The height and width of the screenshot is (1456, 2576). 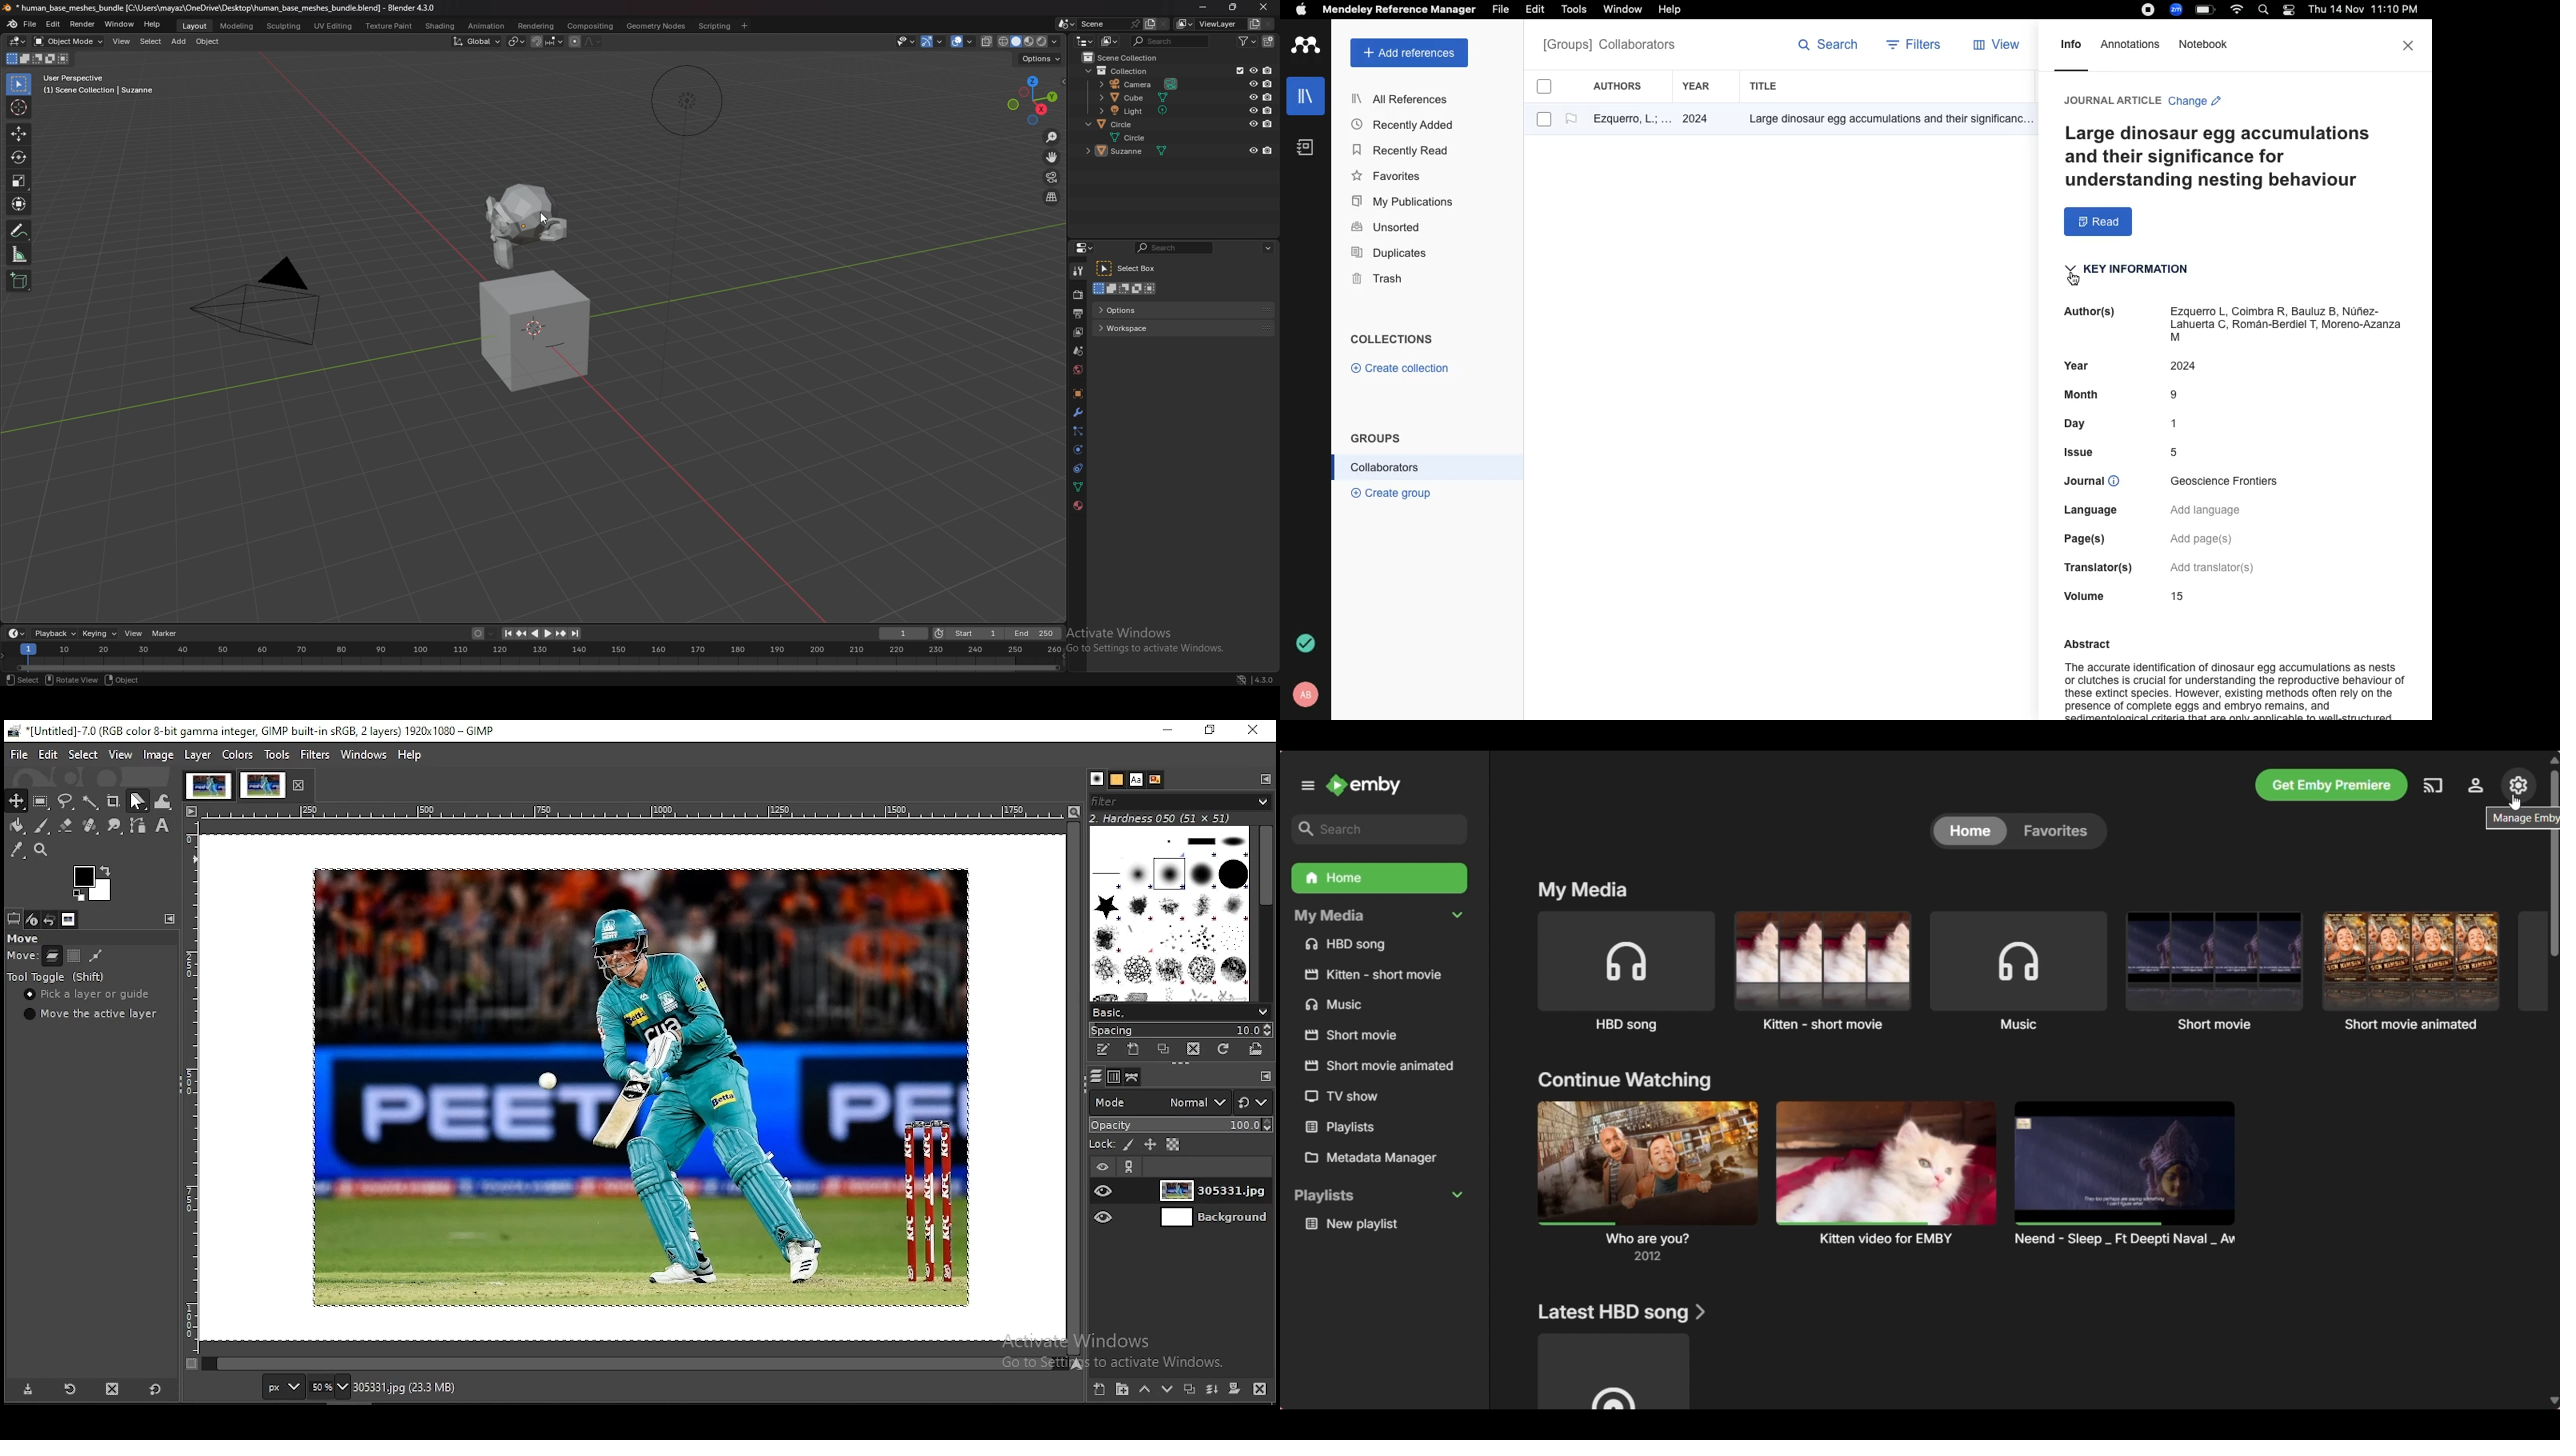 What do you see at coordinates (1403, 204) in the screenshot?
I see `My Publications` at bounding box center [1403, 204].